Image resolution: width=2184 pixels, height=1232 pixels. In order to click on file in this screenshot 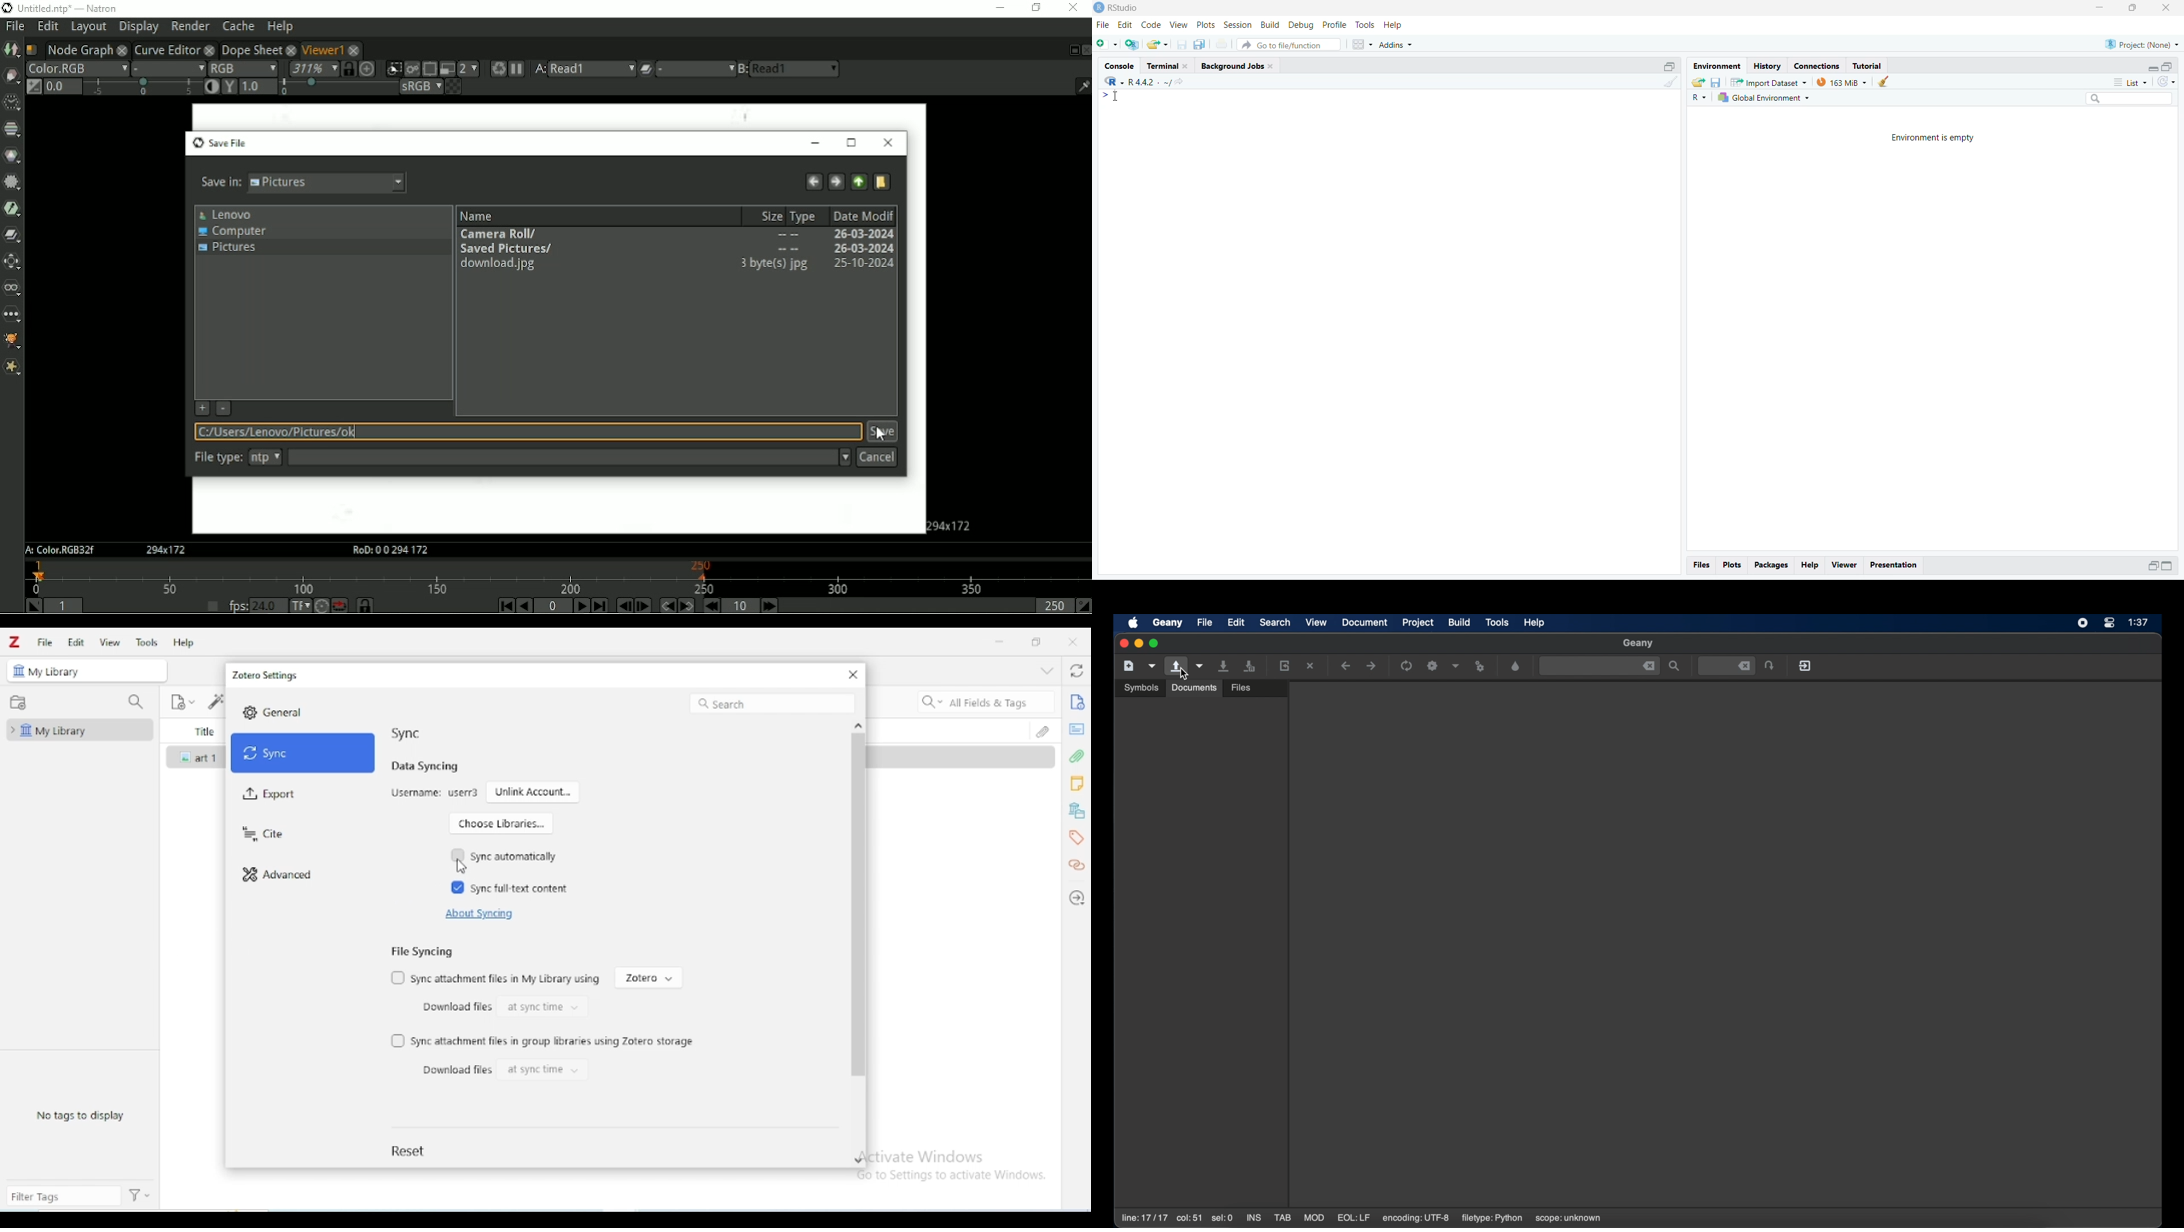, I will do `click(44, 643)`.